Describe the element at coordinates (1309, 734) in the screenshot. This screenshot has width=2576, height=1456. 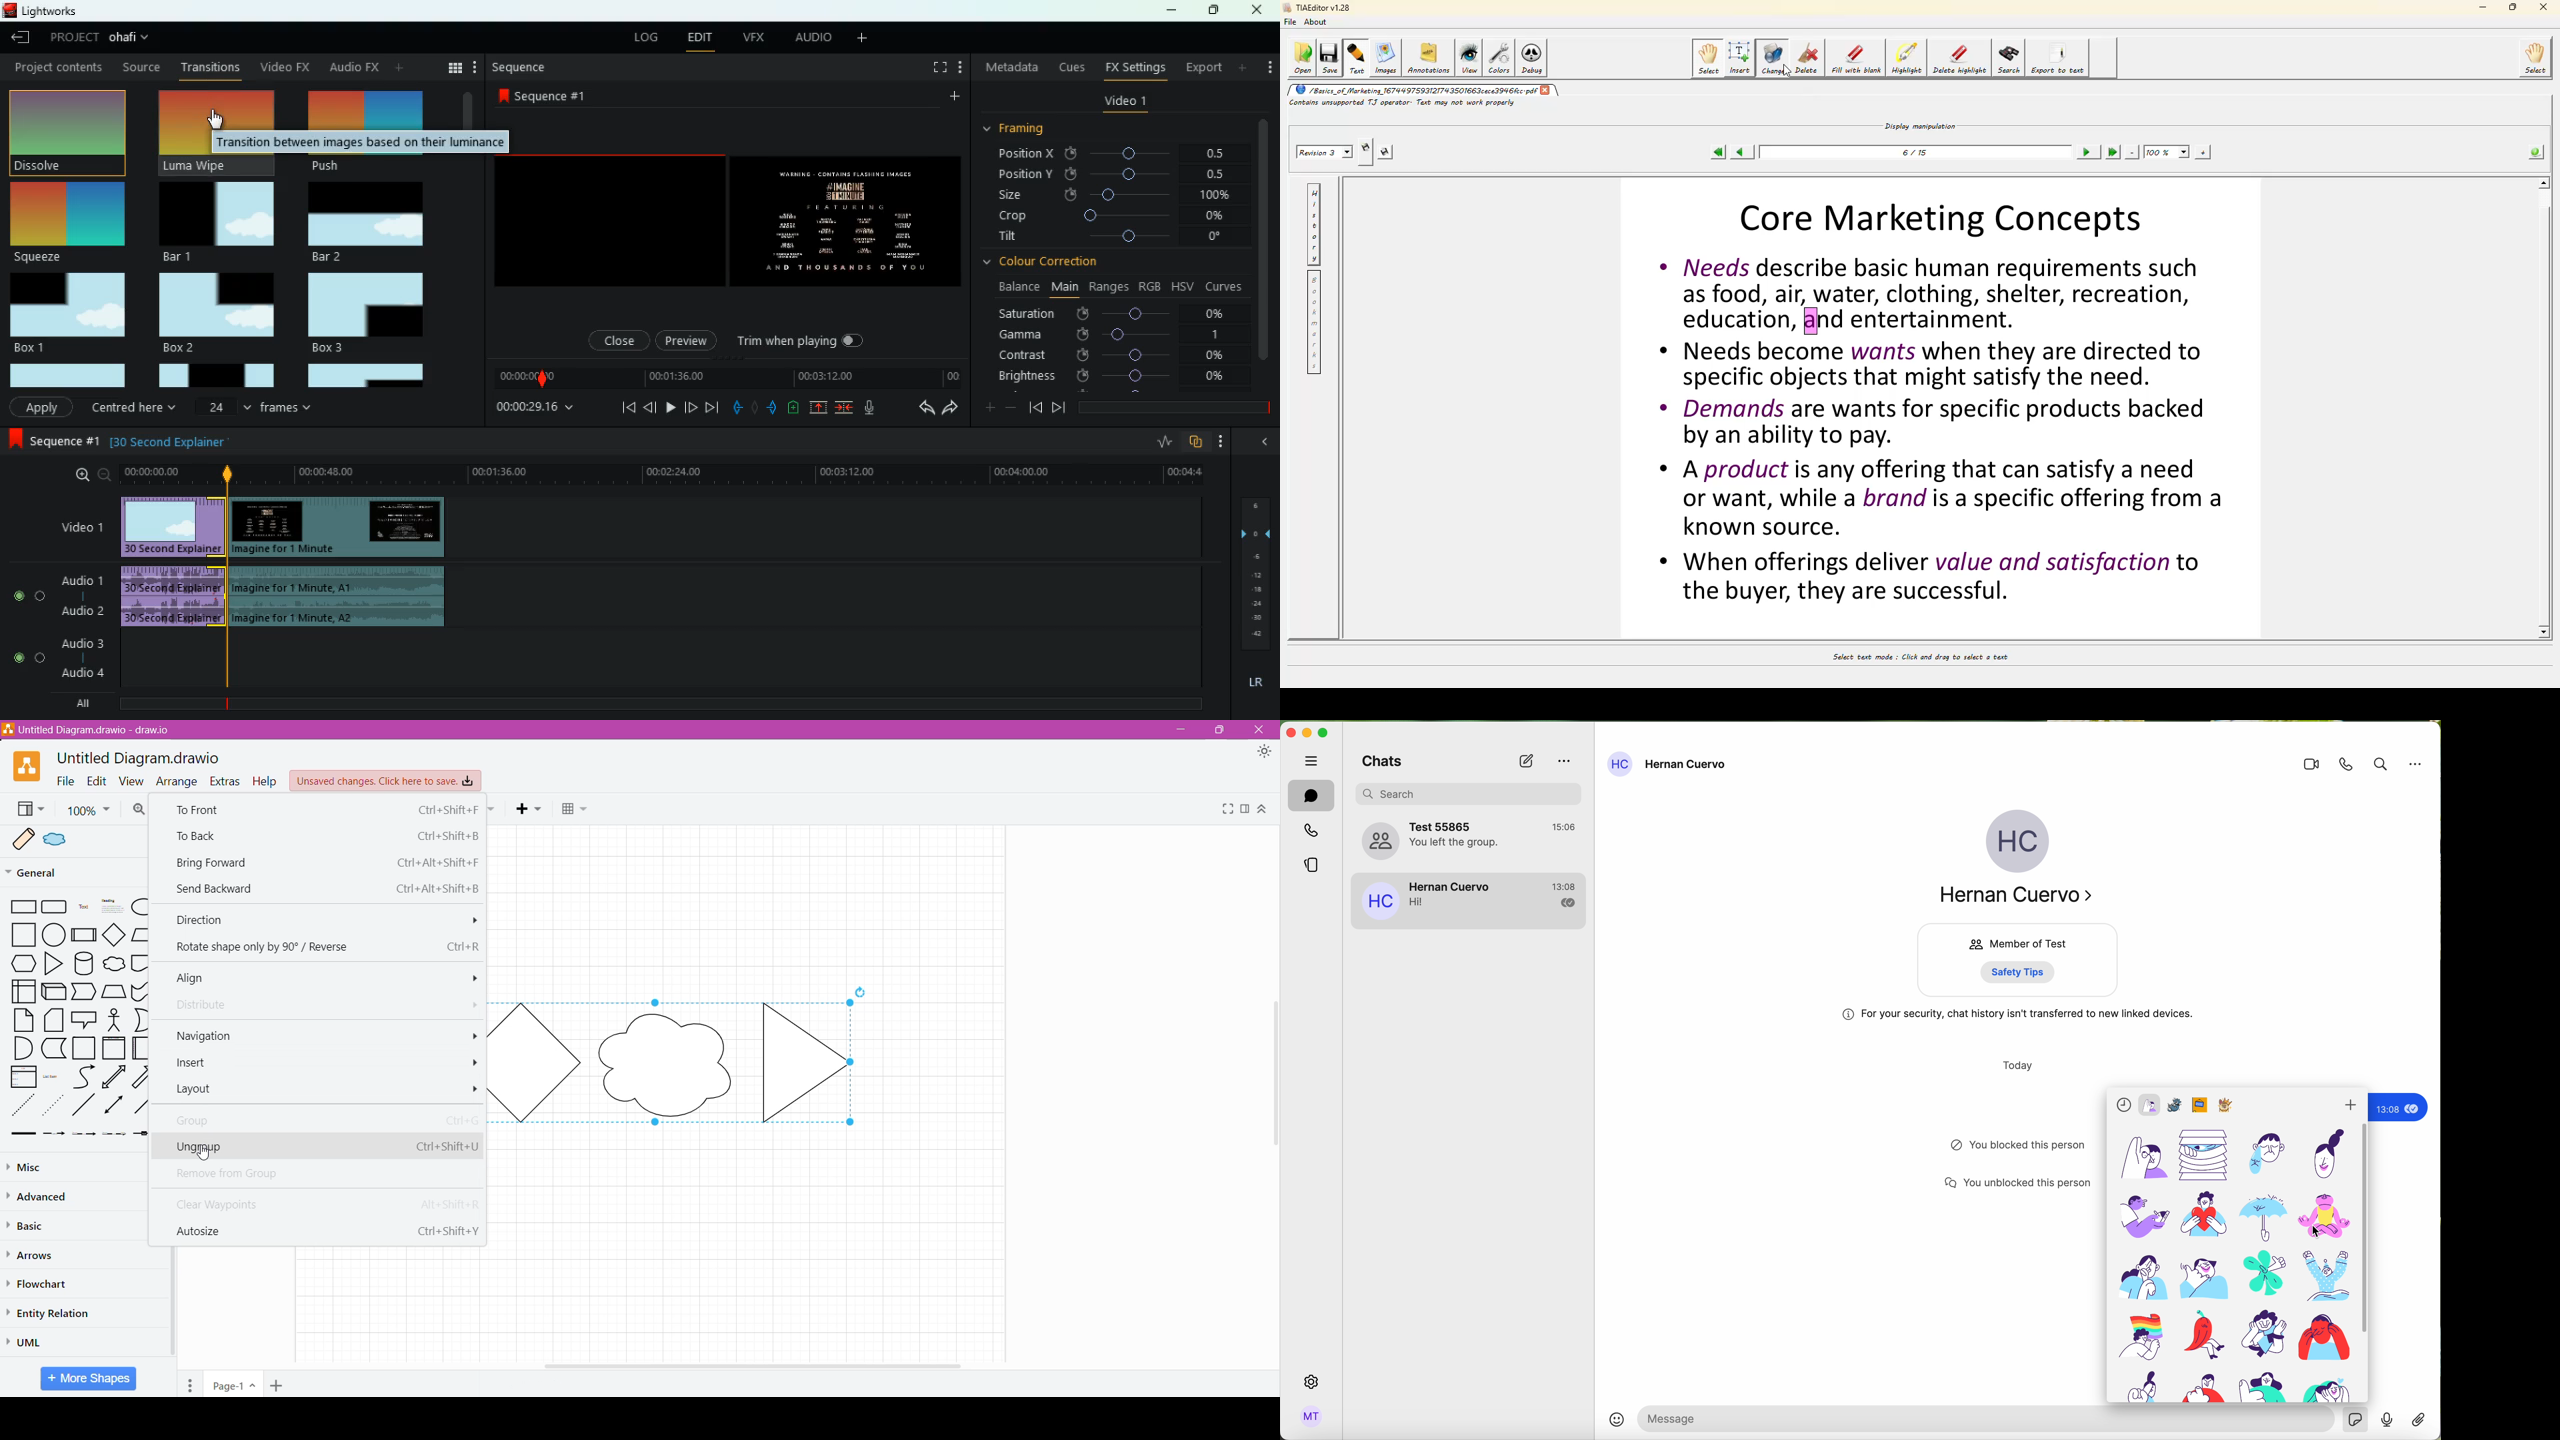
I see `screen buttons` at that location.